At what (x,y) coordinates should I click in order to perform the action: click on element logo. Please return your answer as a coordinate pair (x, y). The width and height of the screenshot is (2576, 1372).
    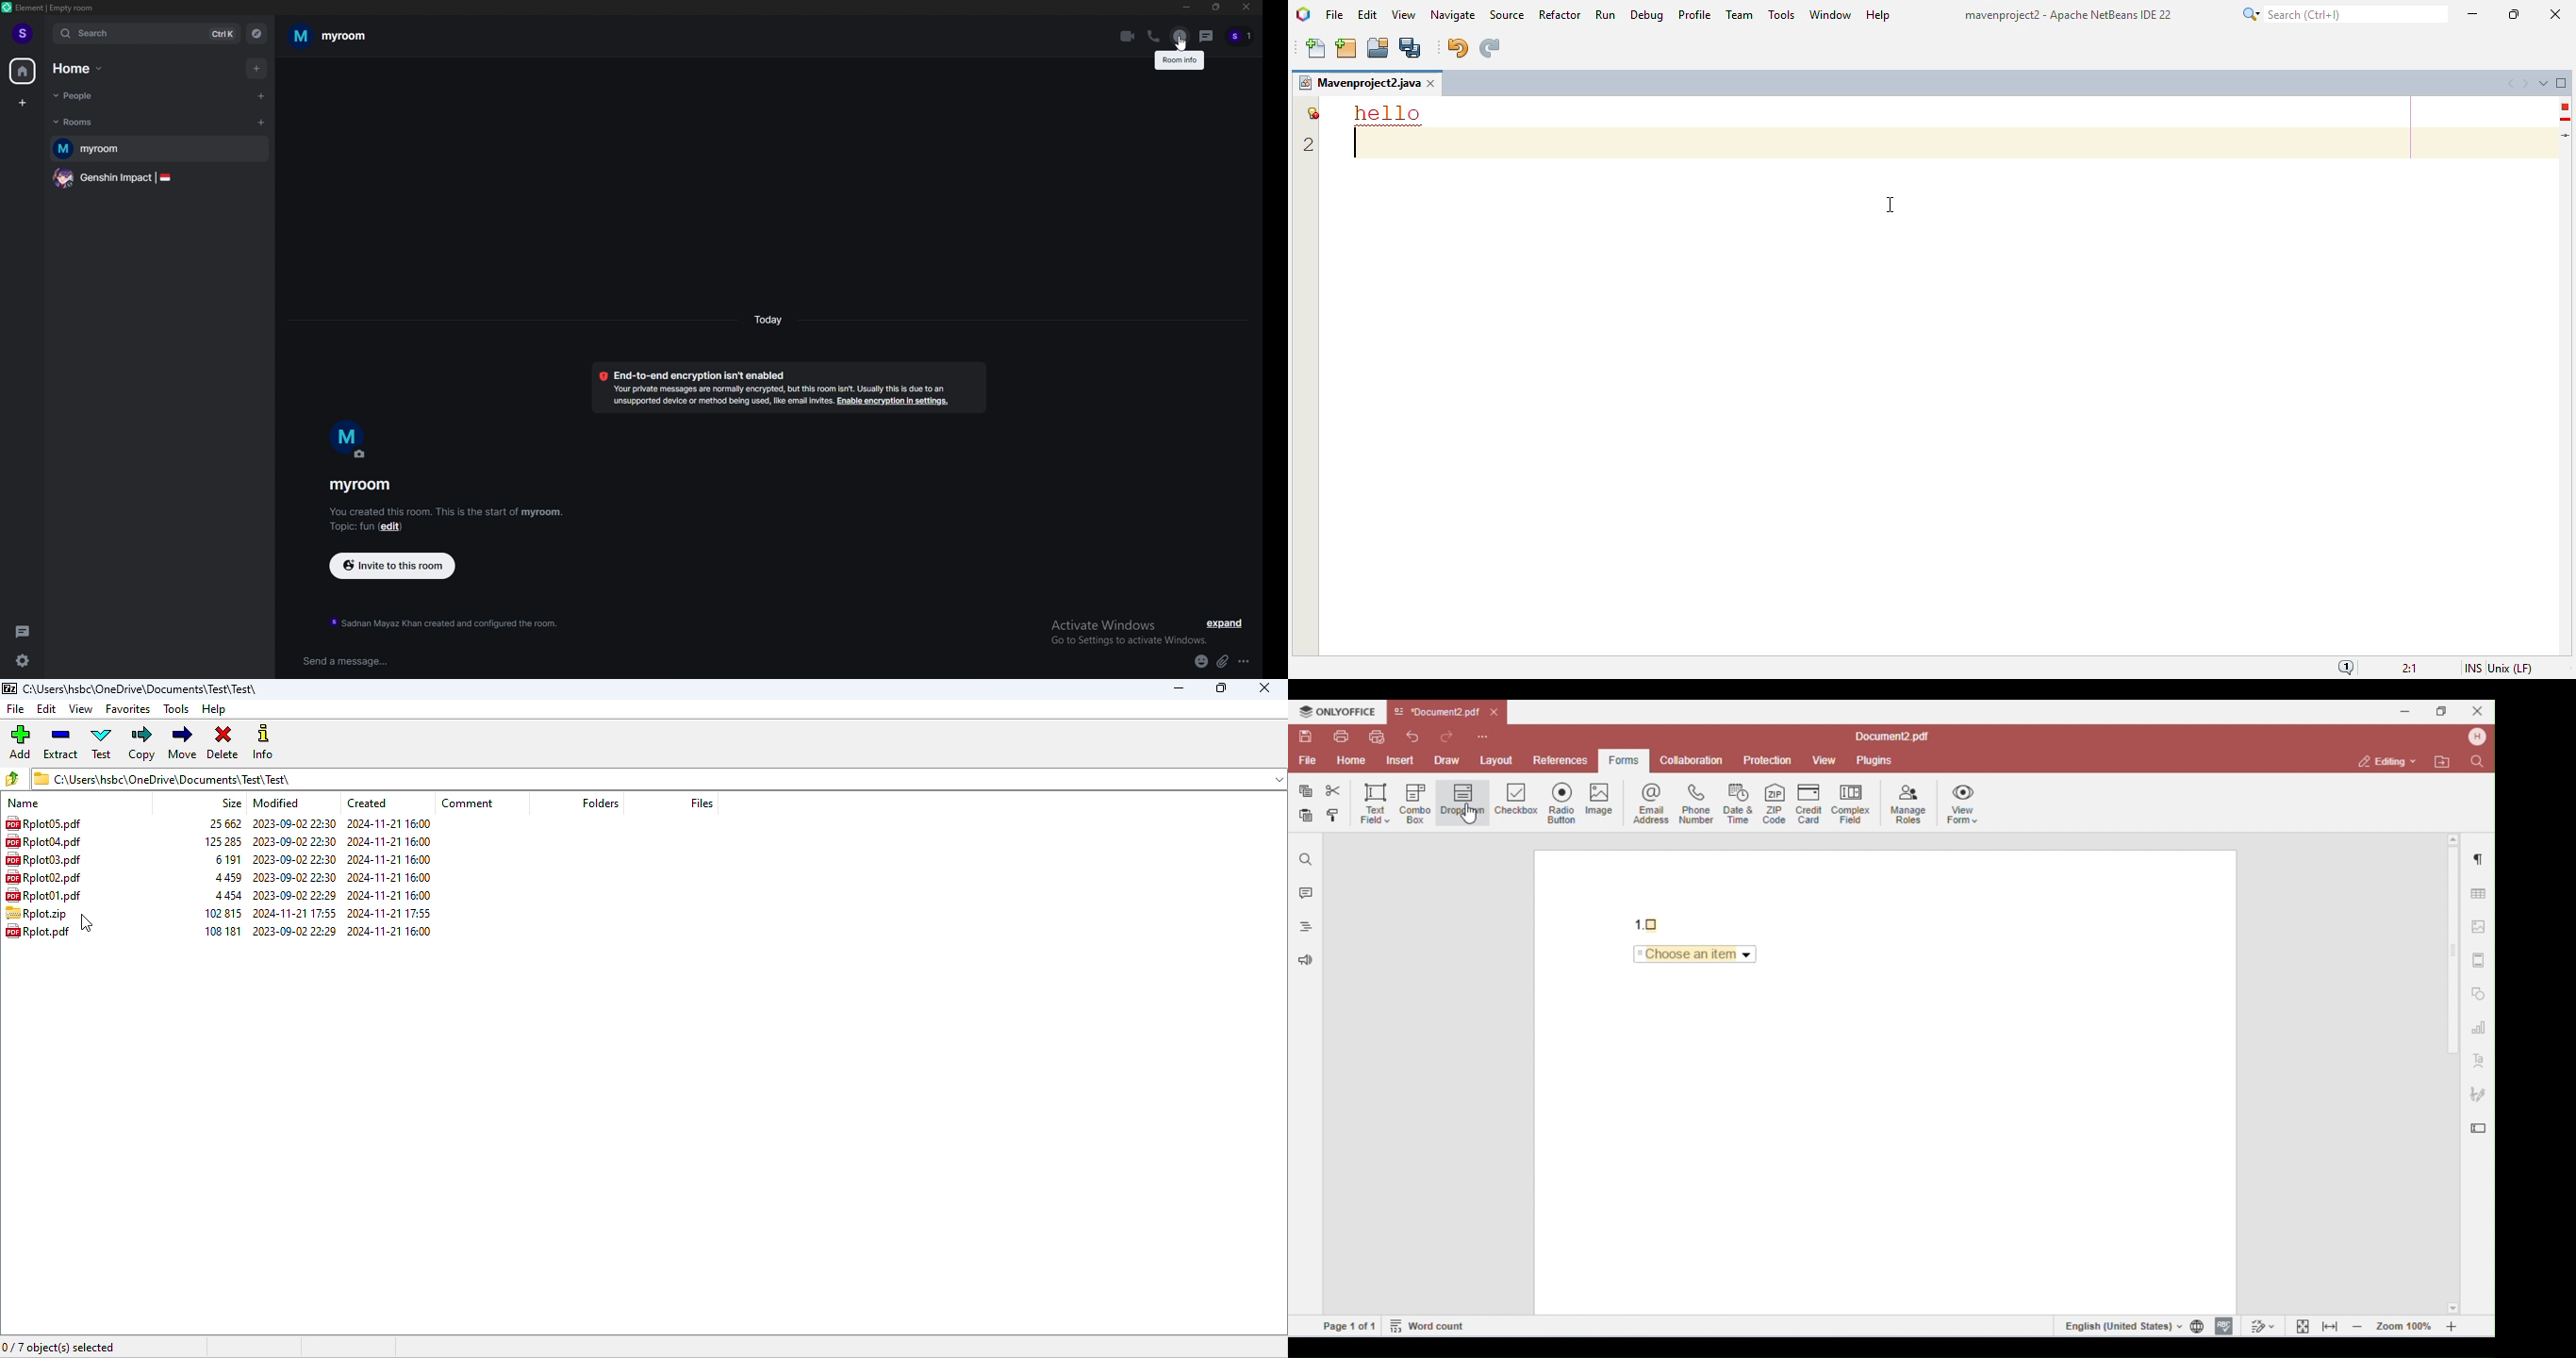
    Looking at the image, I should click on (8, 8).